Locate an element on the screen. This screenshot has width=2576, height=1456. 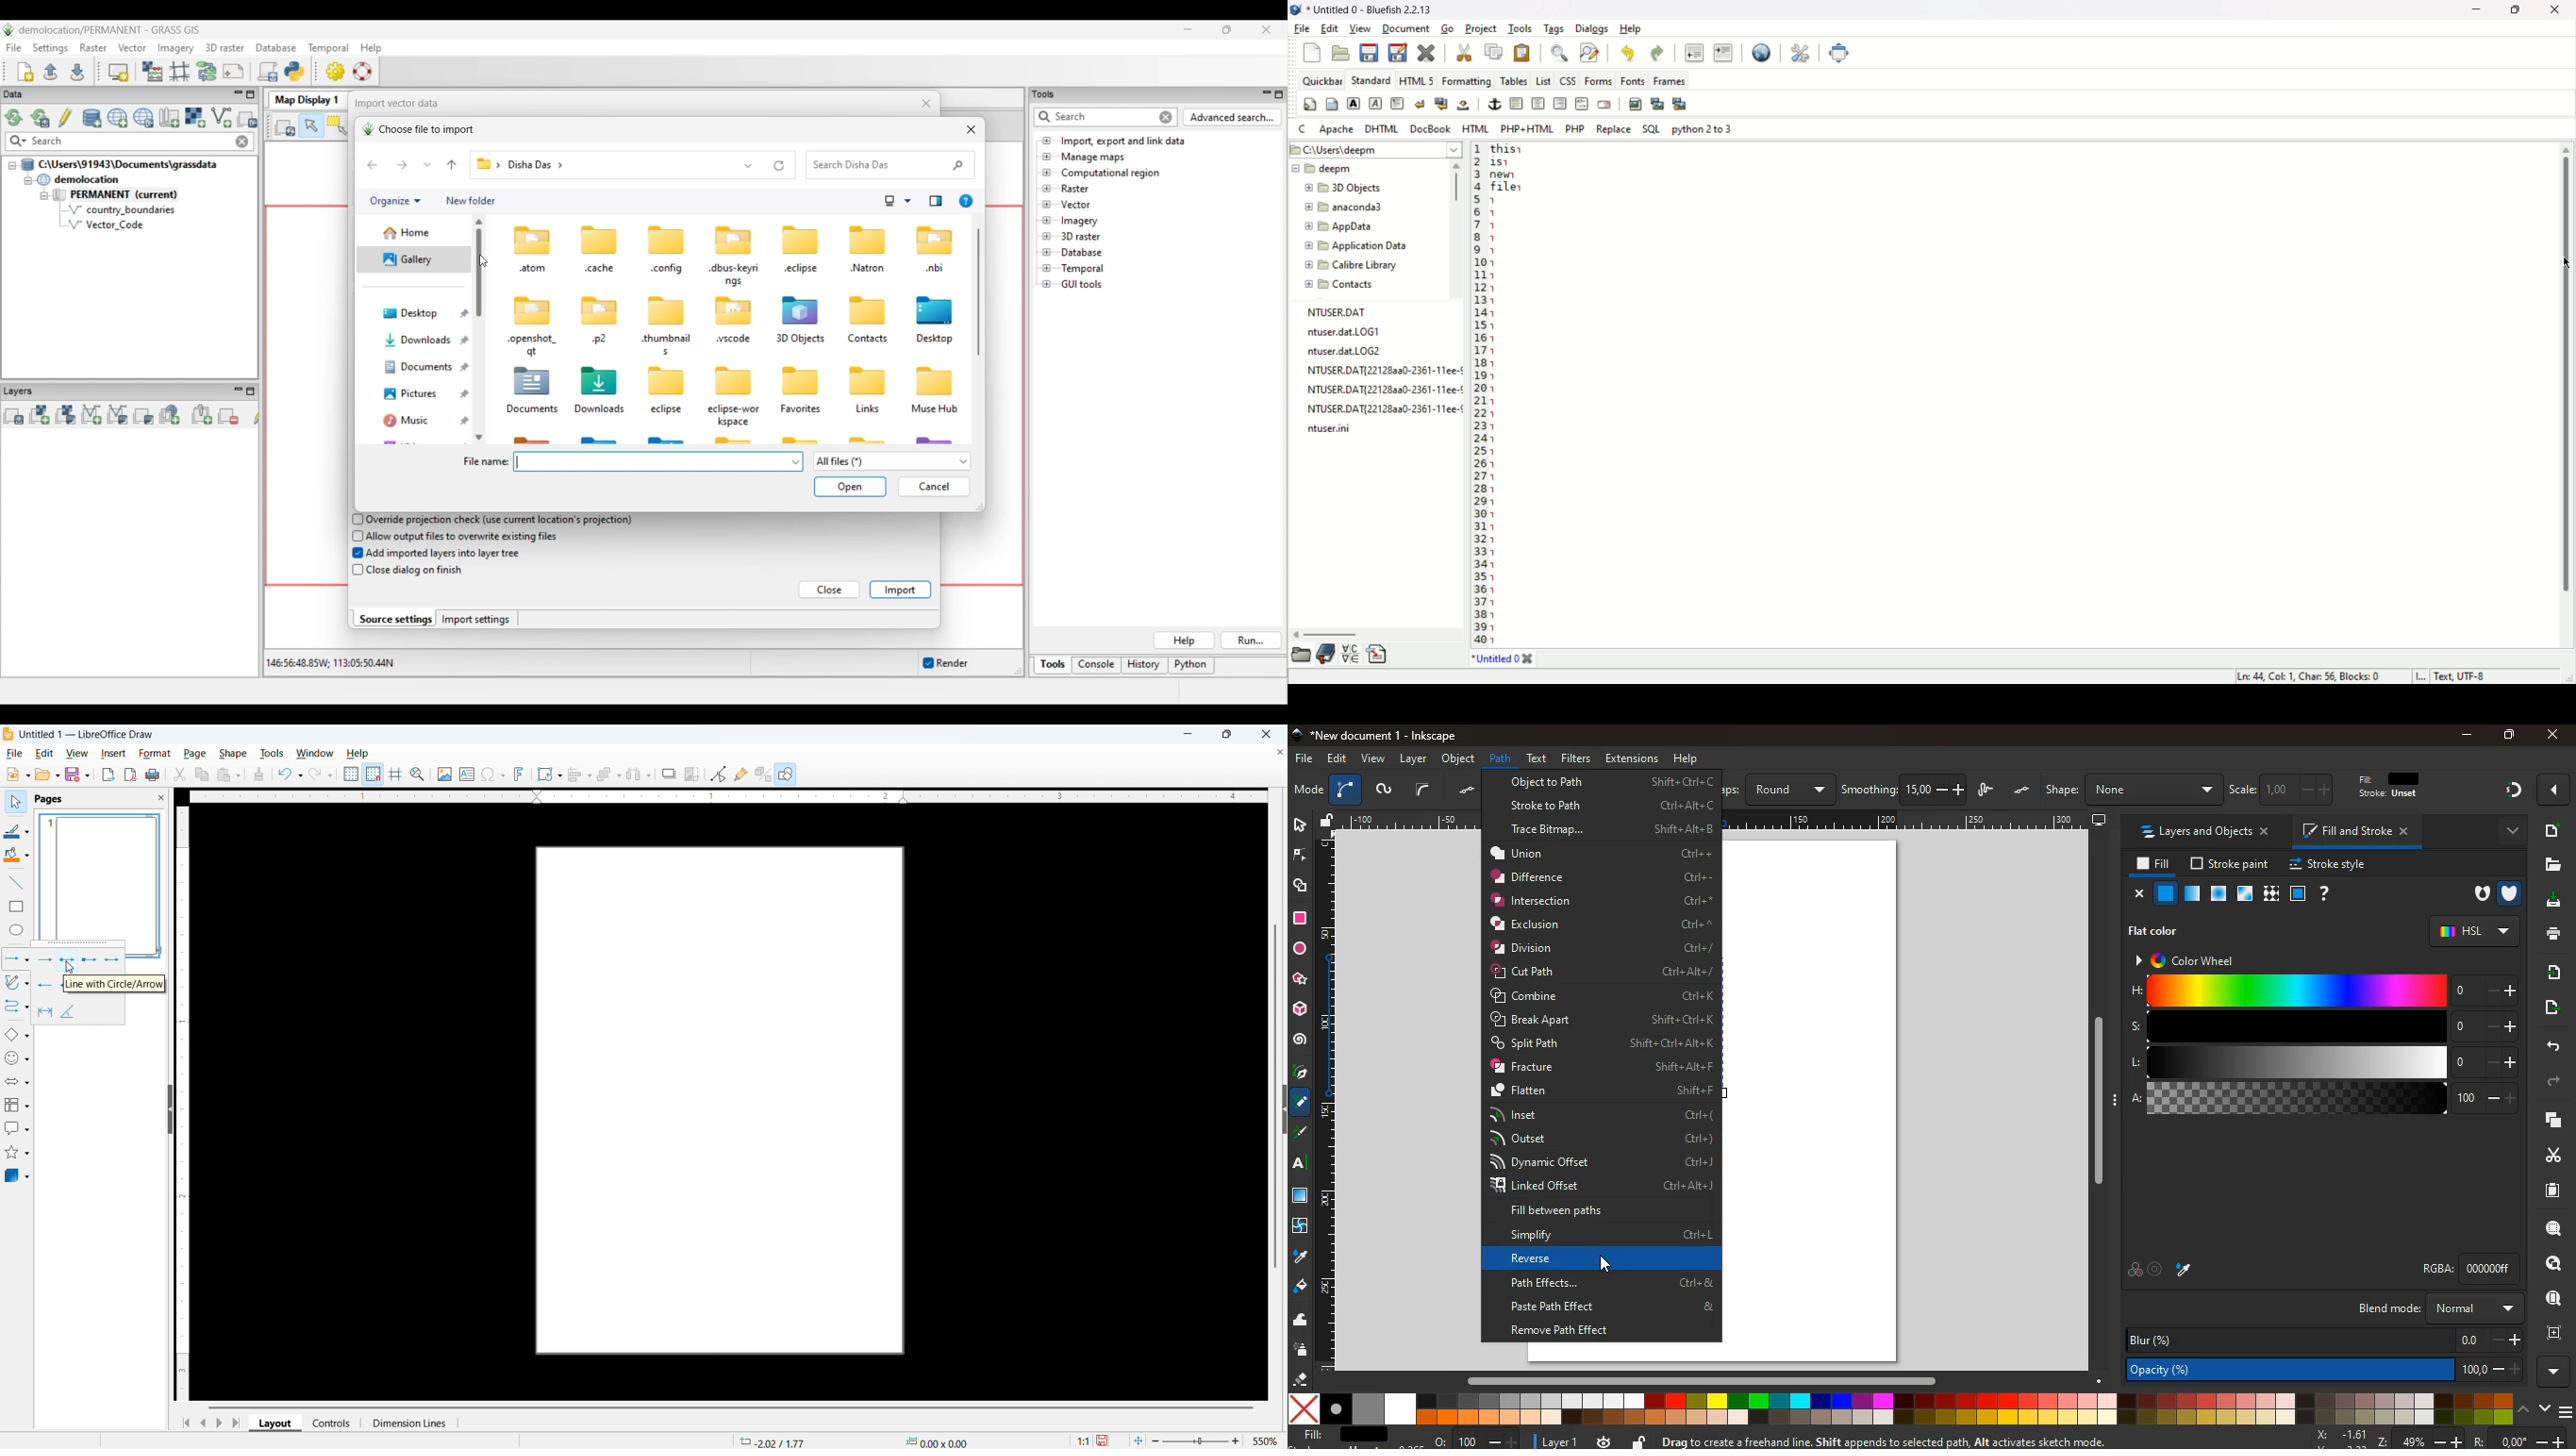
Insert image  is located at coordinates (445, 774).